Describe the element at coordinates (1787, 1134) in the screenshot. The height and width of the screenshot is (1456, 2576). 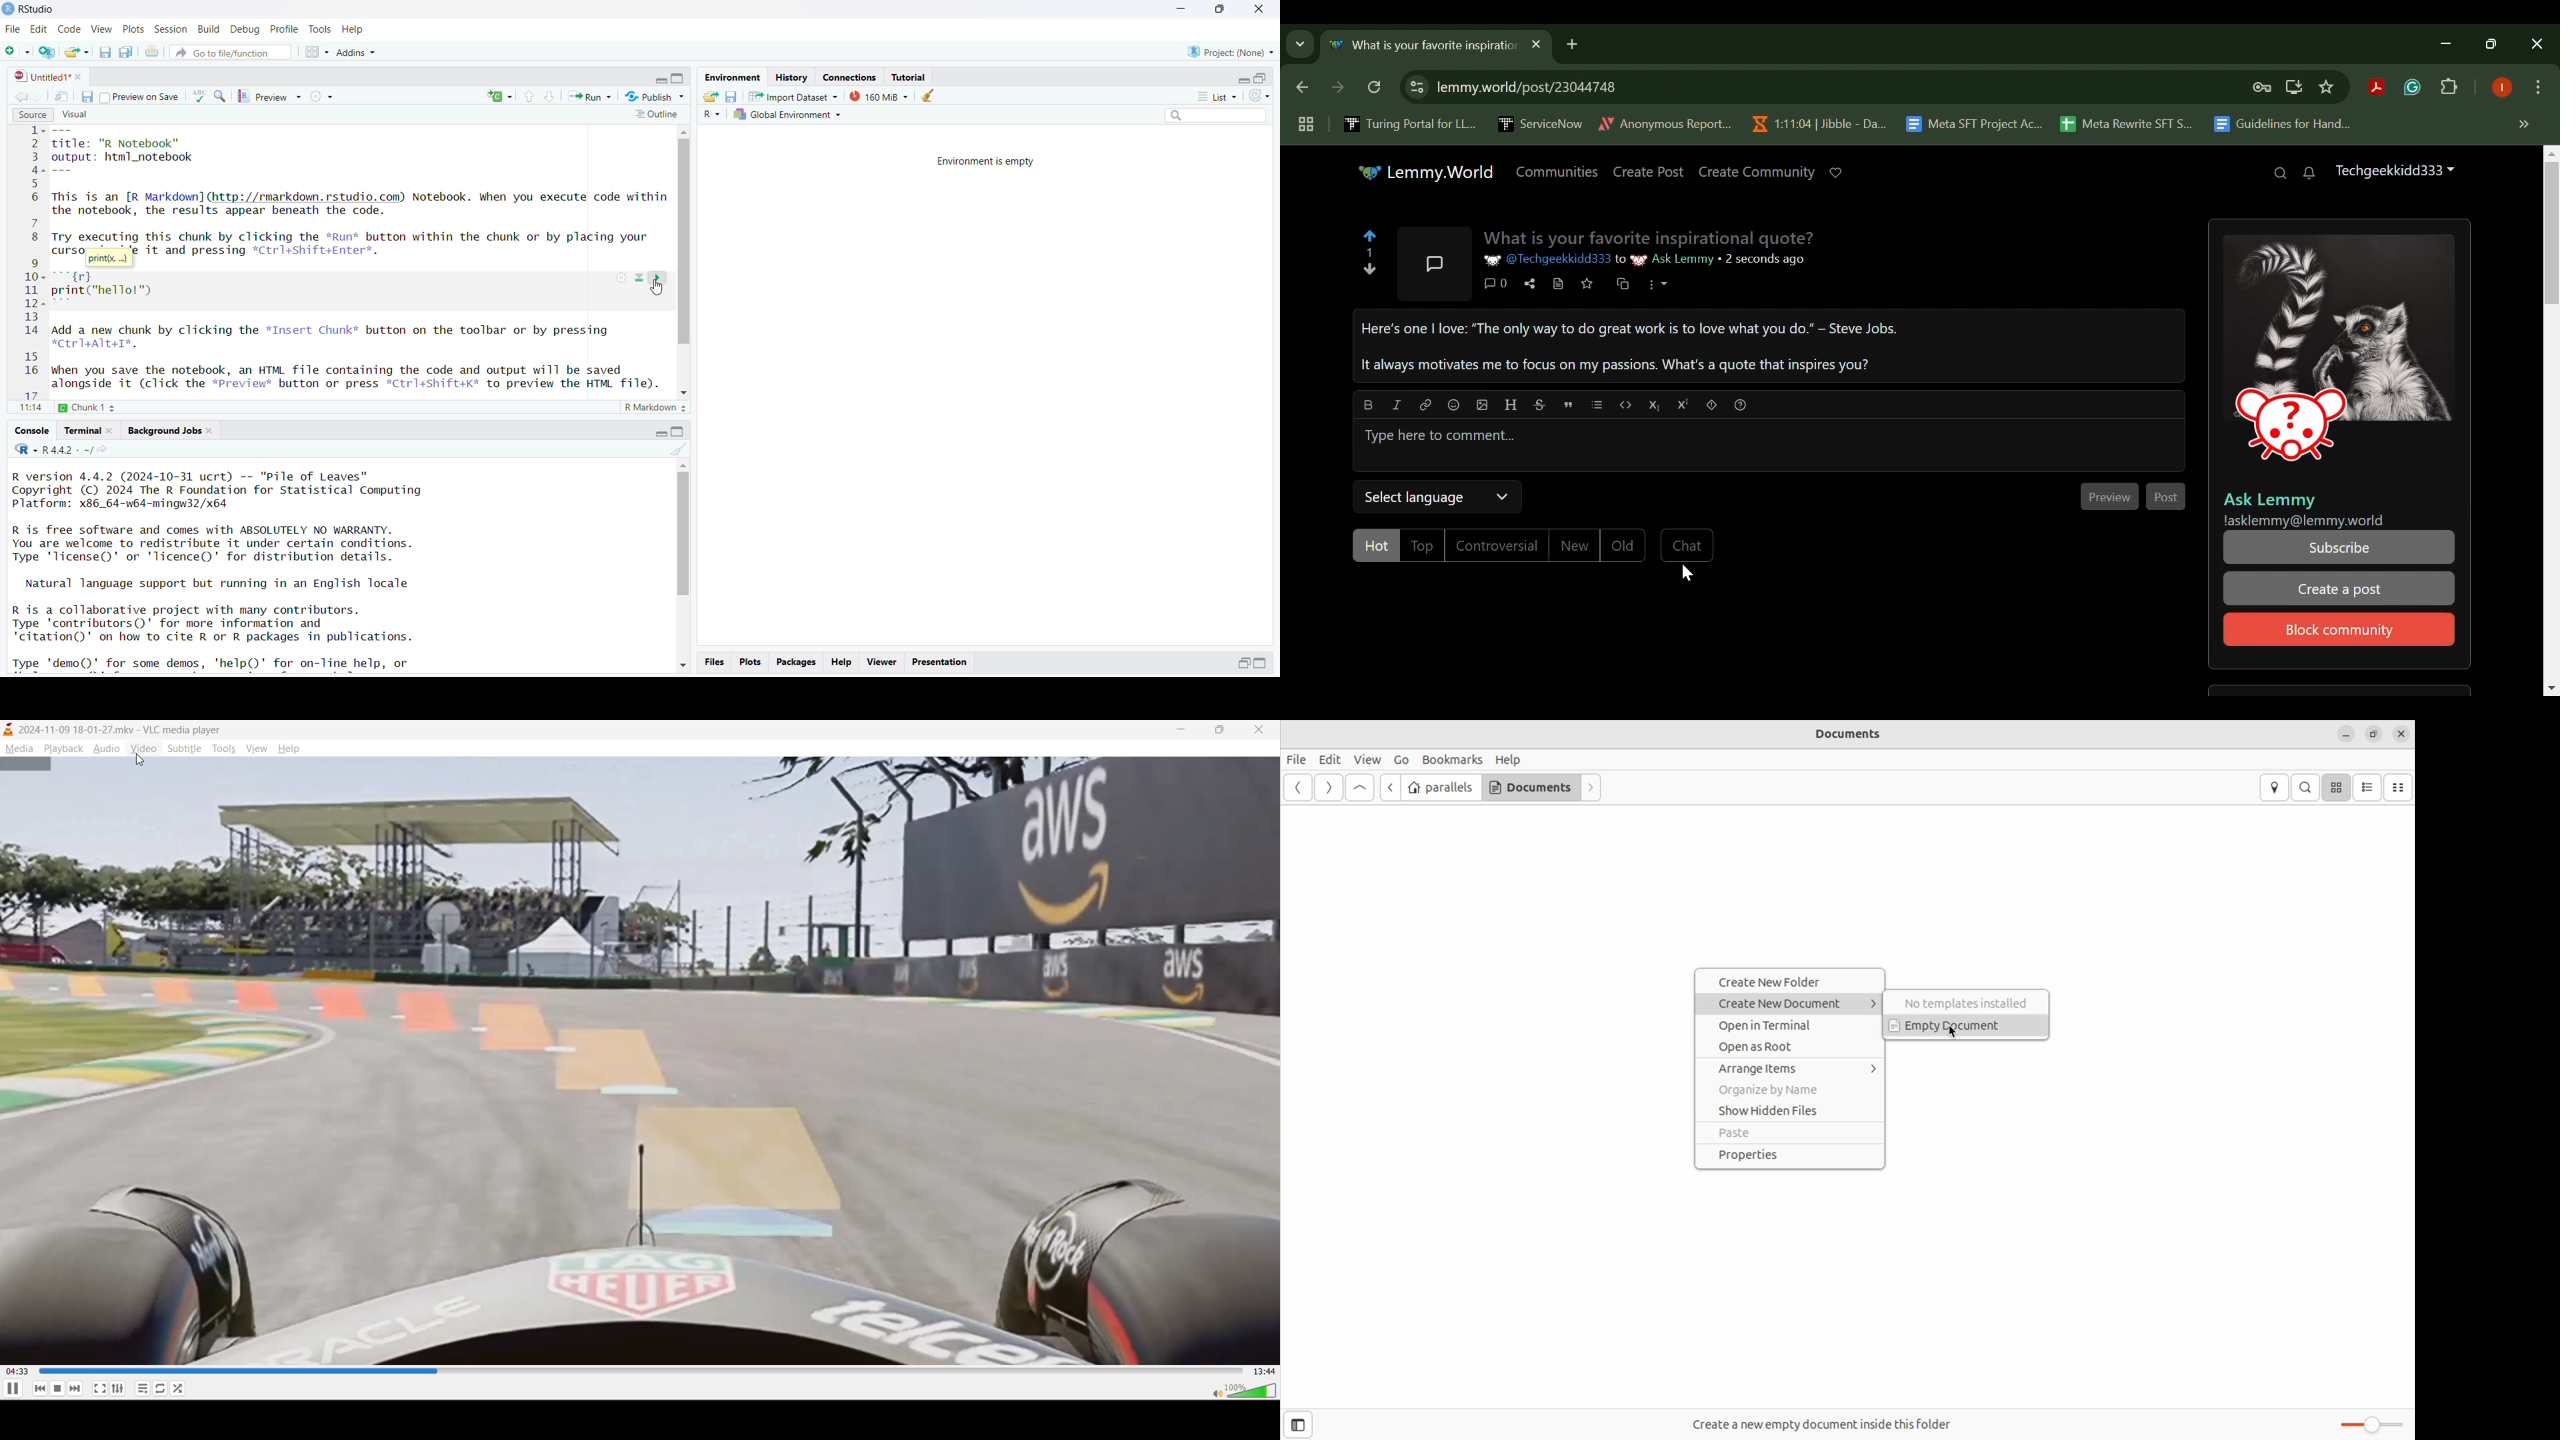
I see `paste` at that location.